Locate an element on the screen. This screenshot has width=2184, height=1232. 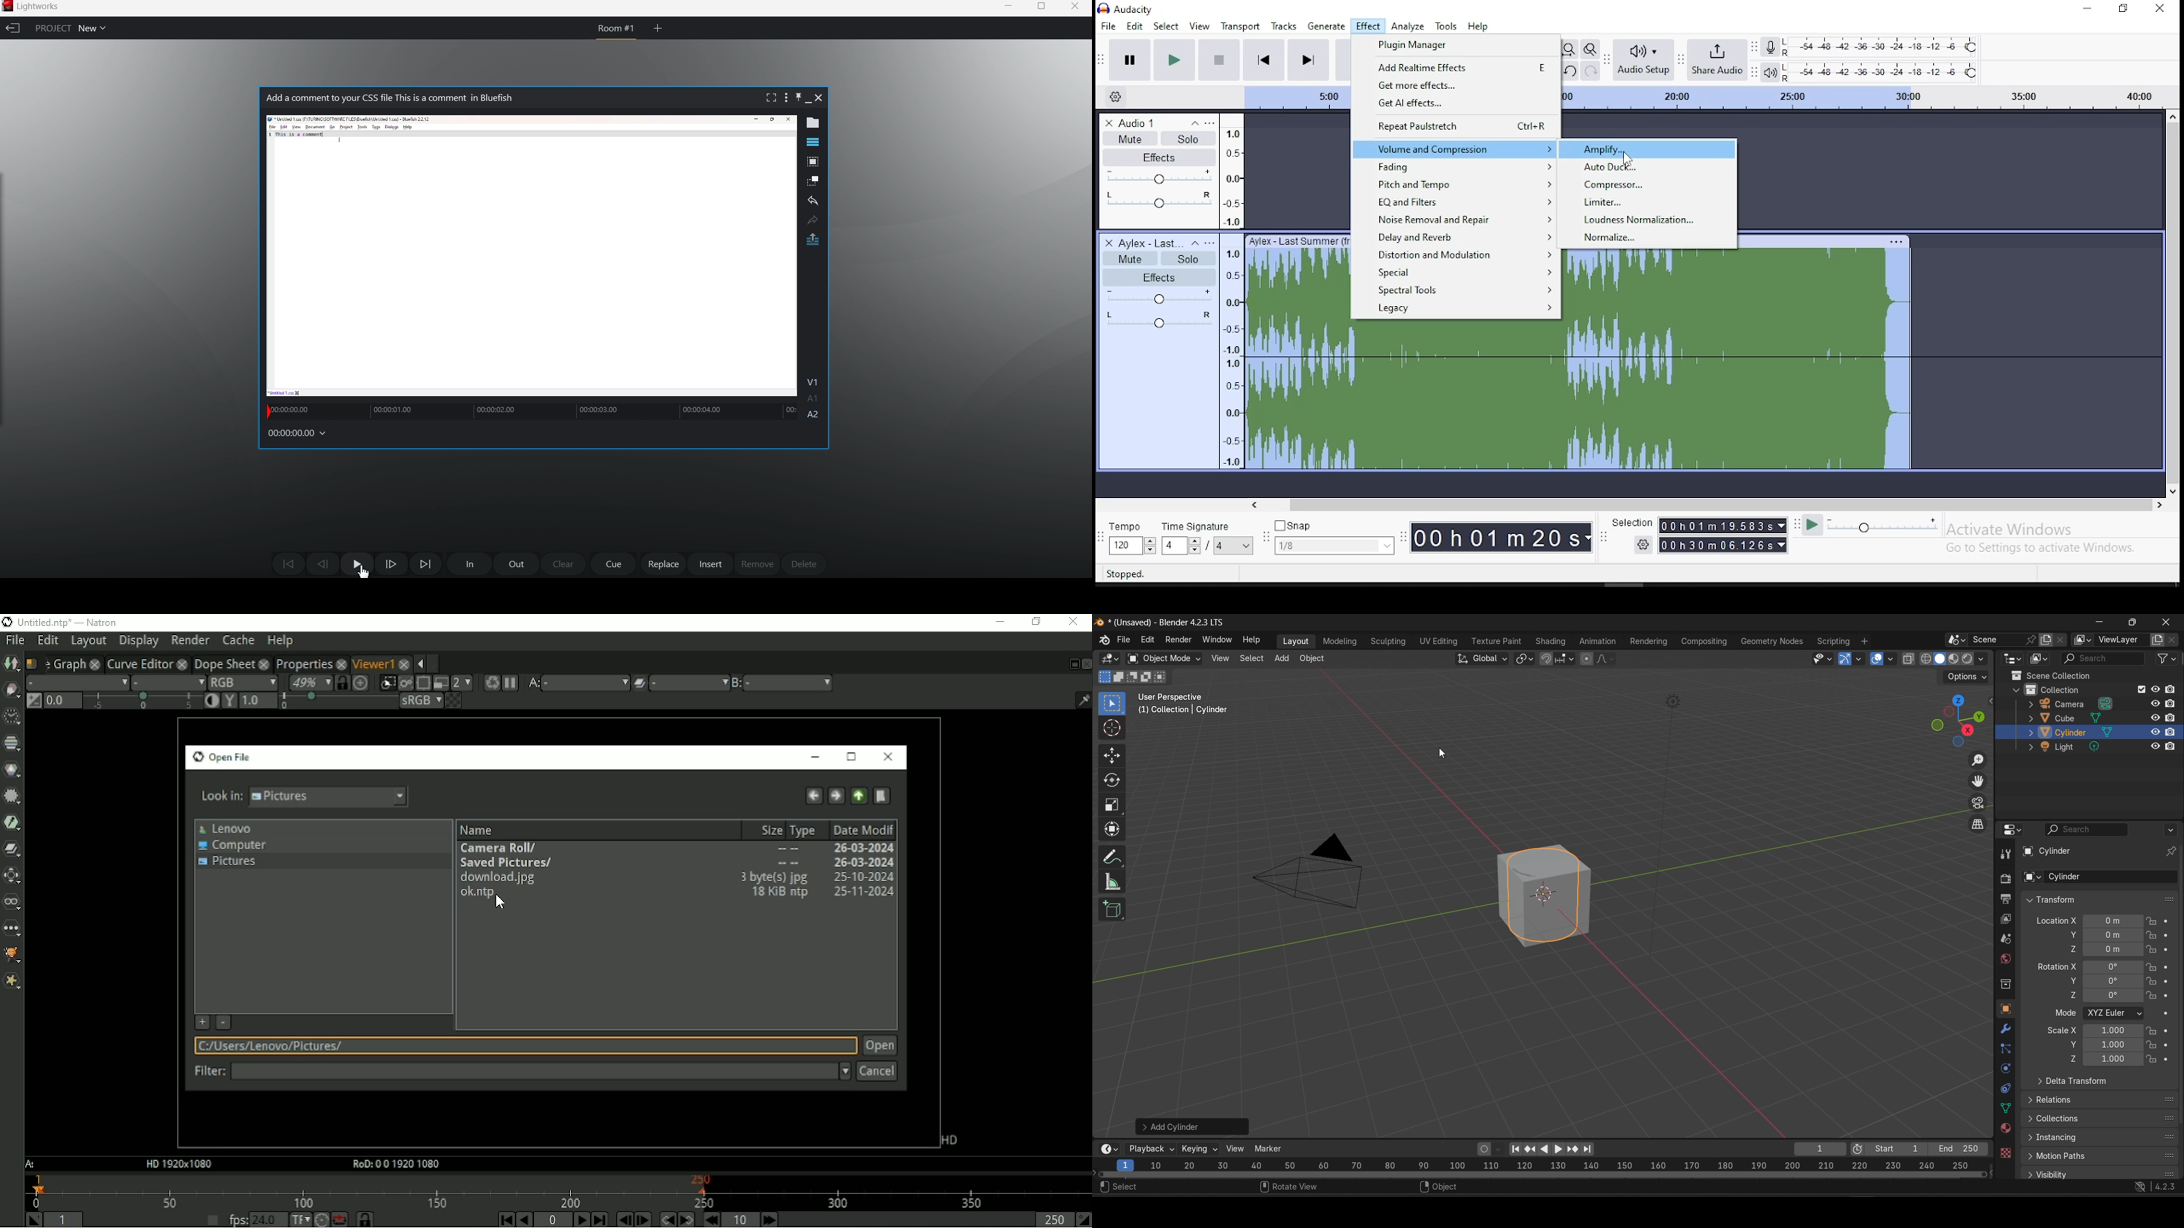
close window is located at coordinates (2161, 10).